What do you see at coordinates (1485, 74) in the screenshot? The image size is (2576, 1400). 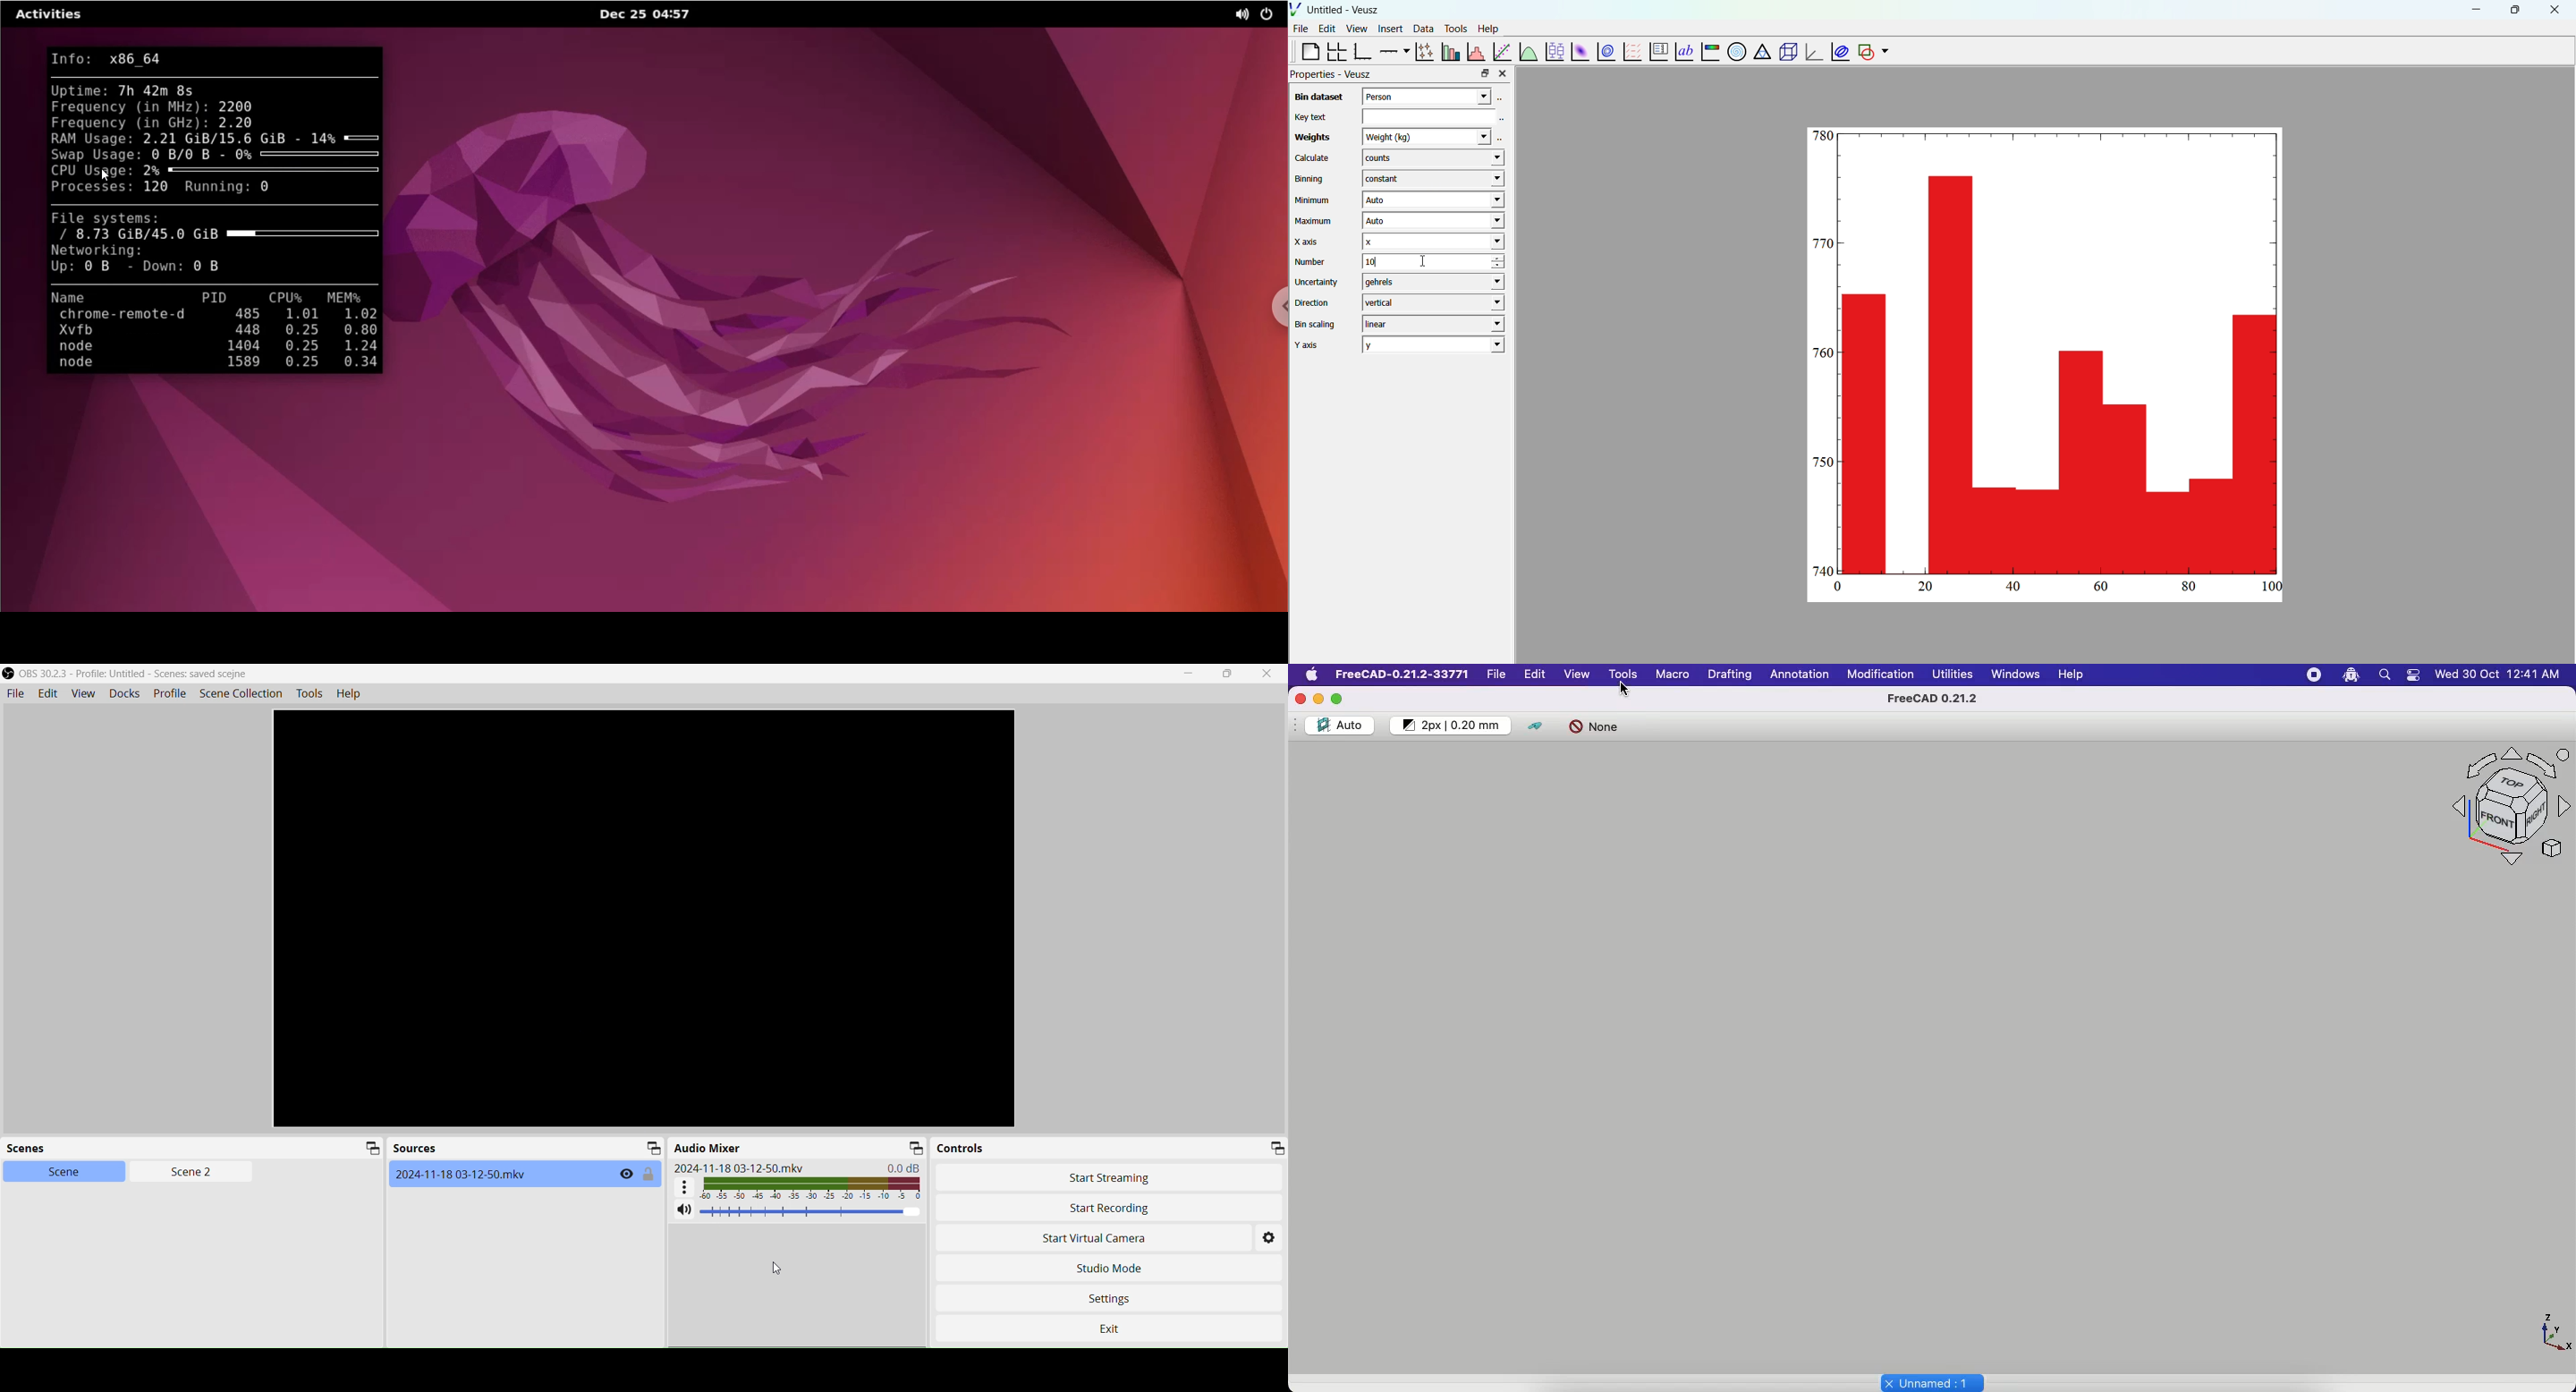 I see `maximize property bar` at bounding box center [1485, 74].